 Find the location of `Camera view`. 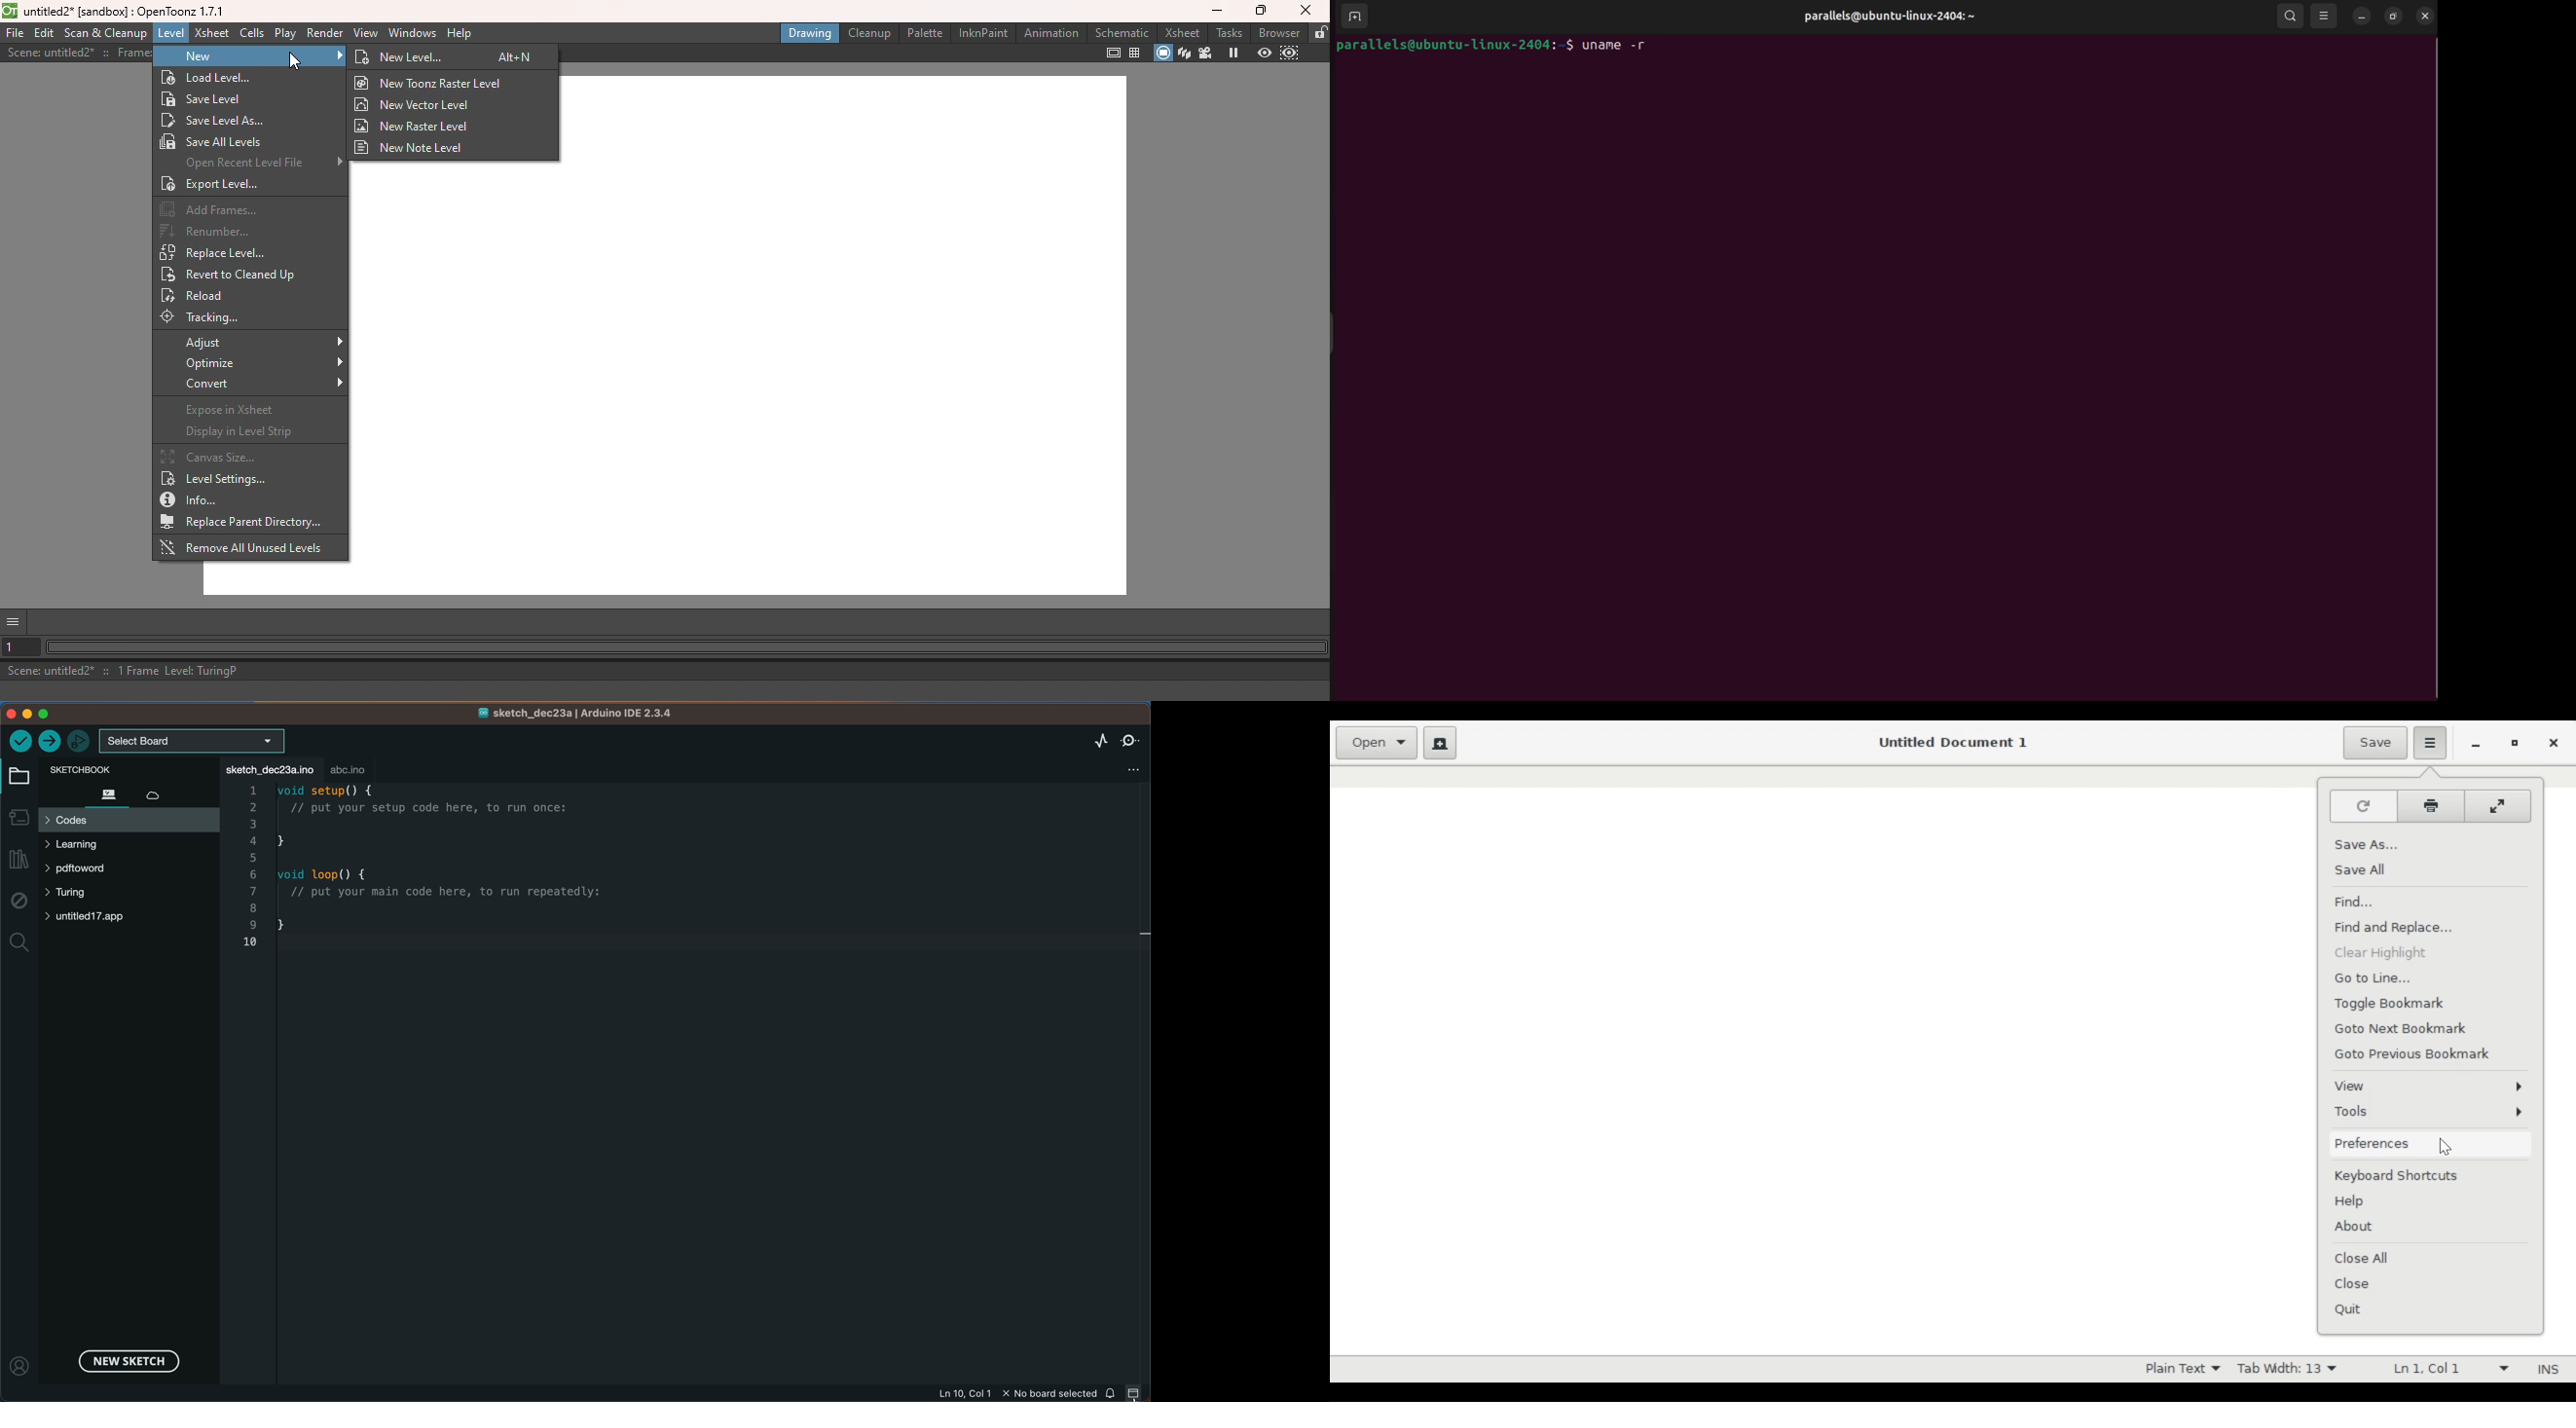

Camera view is located at coordinates (1208, 54).